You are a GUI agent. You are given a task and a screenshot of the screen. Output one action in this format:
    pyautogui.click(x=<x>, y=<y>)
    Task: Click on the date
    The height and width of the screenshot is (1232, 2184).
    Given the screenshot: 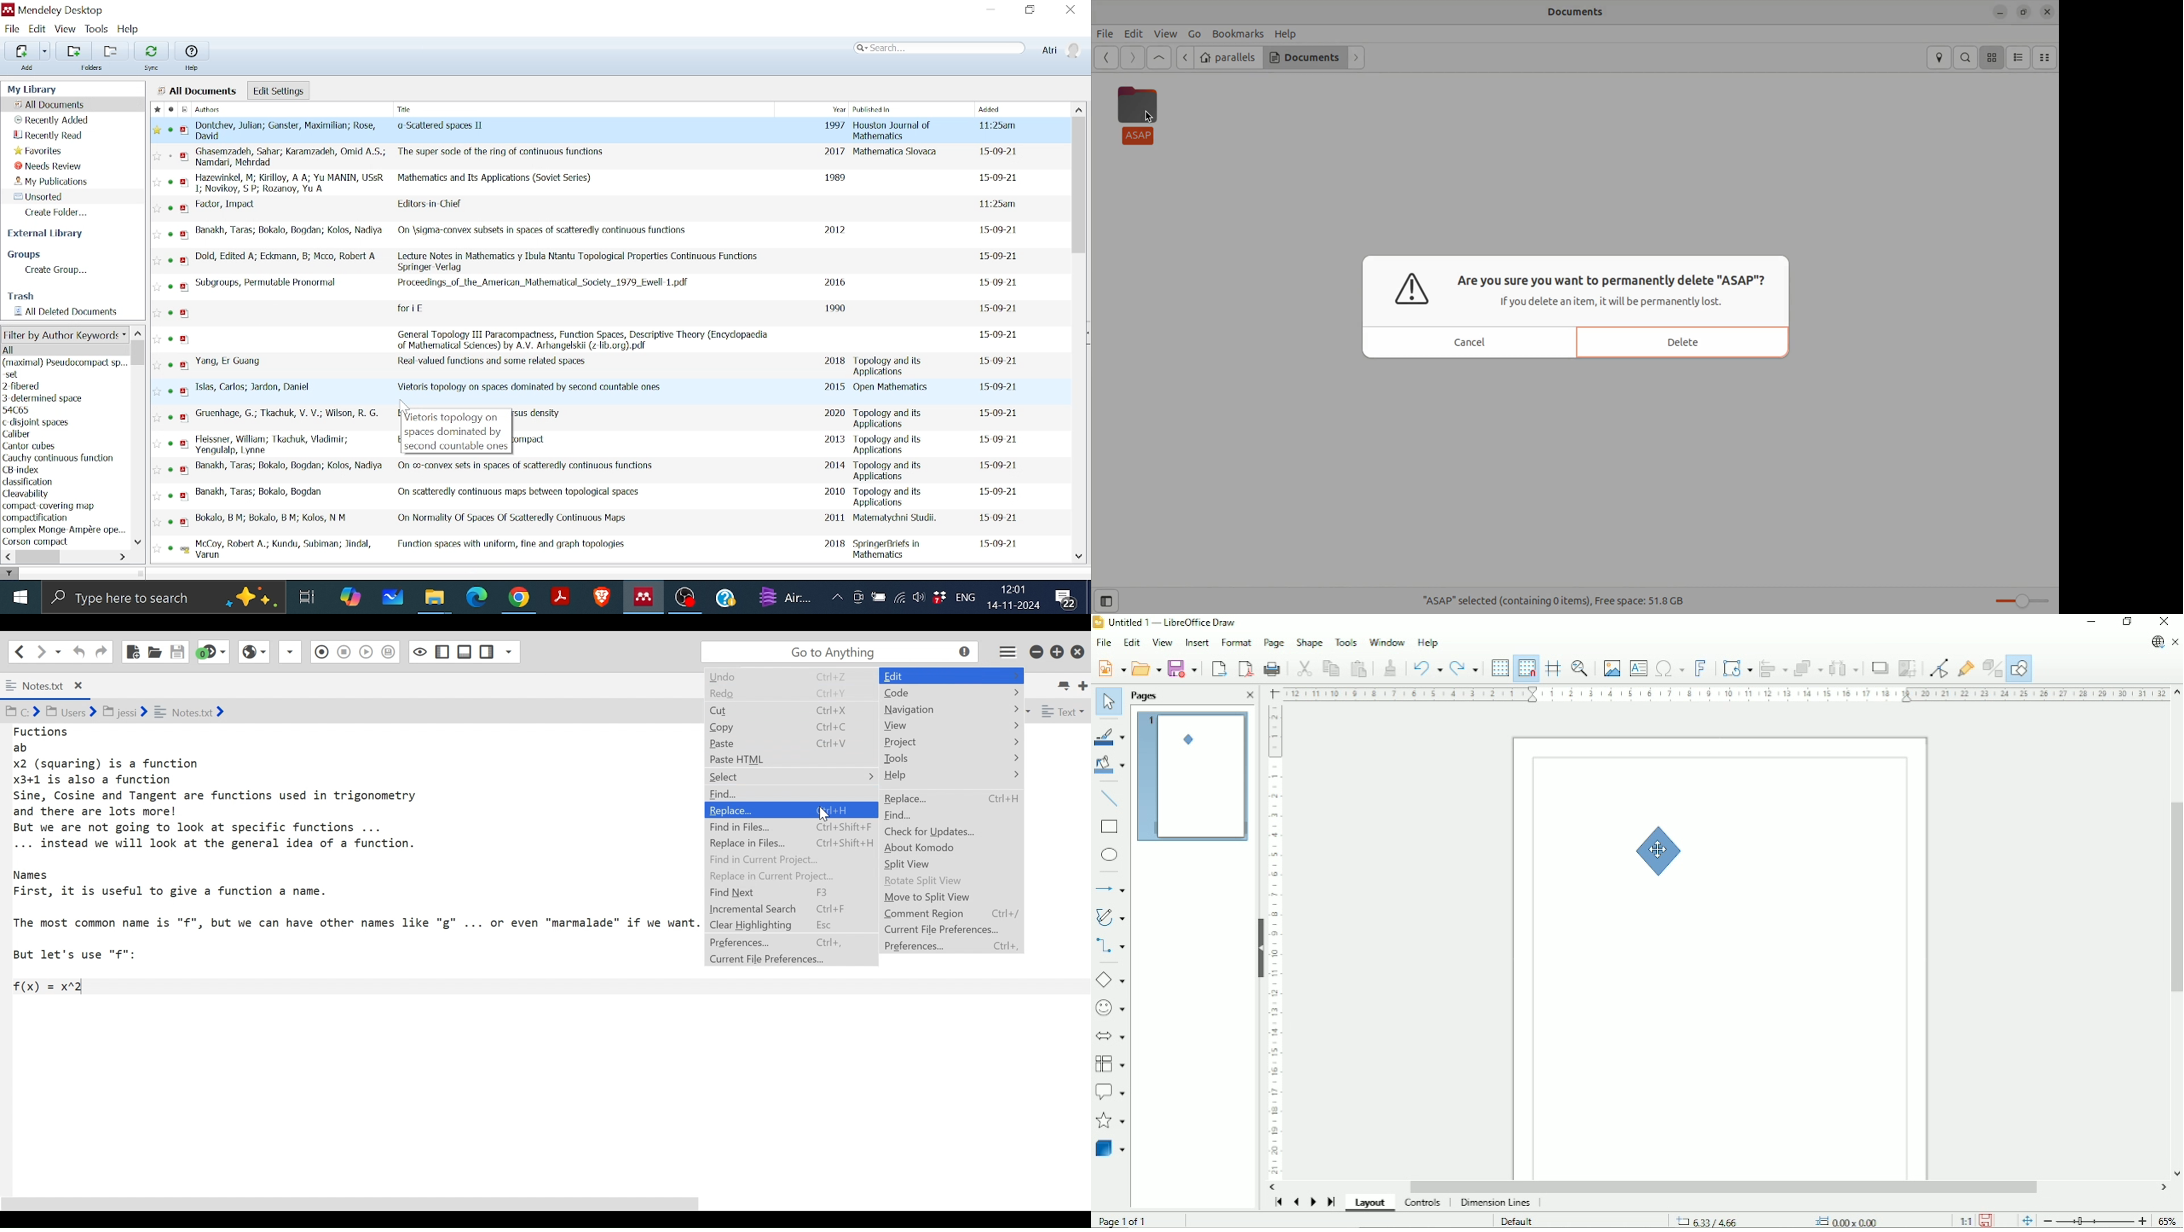 What is the action you would take?
    pyautogui.click(x=999, y=334)
    